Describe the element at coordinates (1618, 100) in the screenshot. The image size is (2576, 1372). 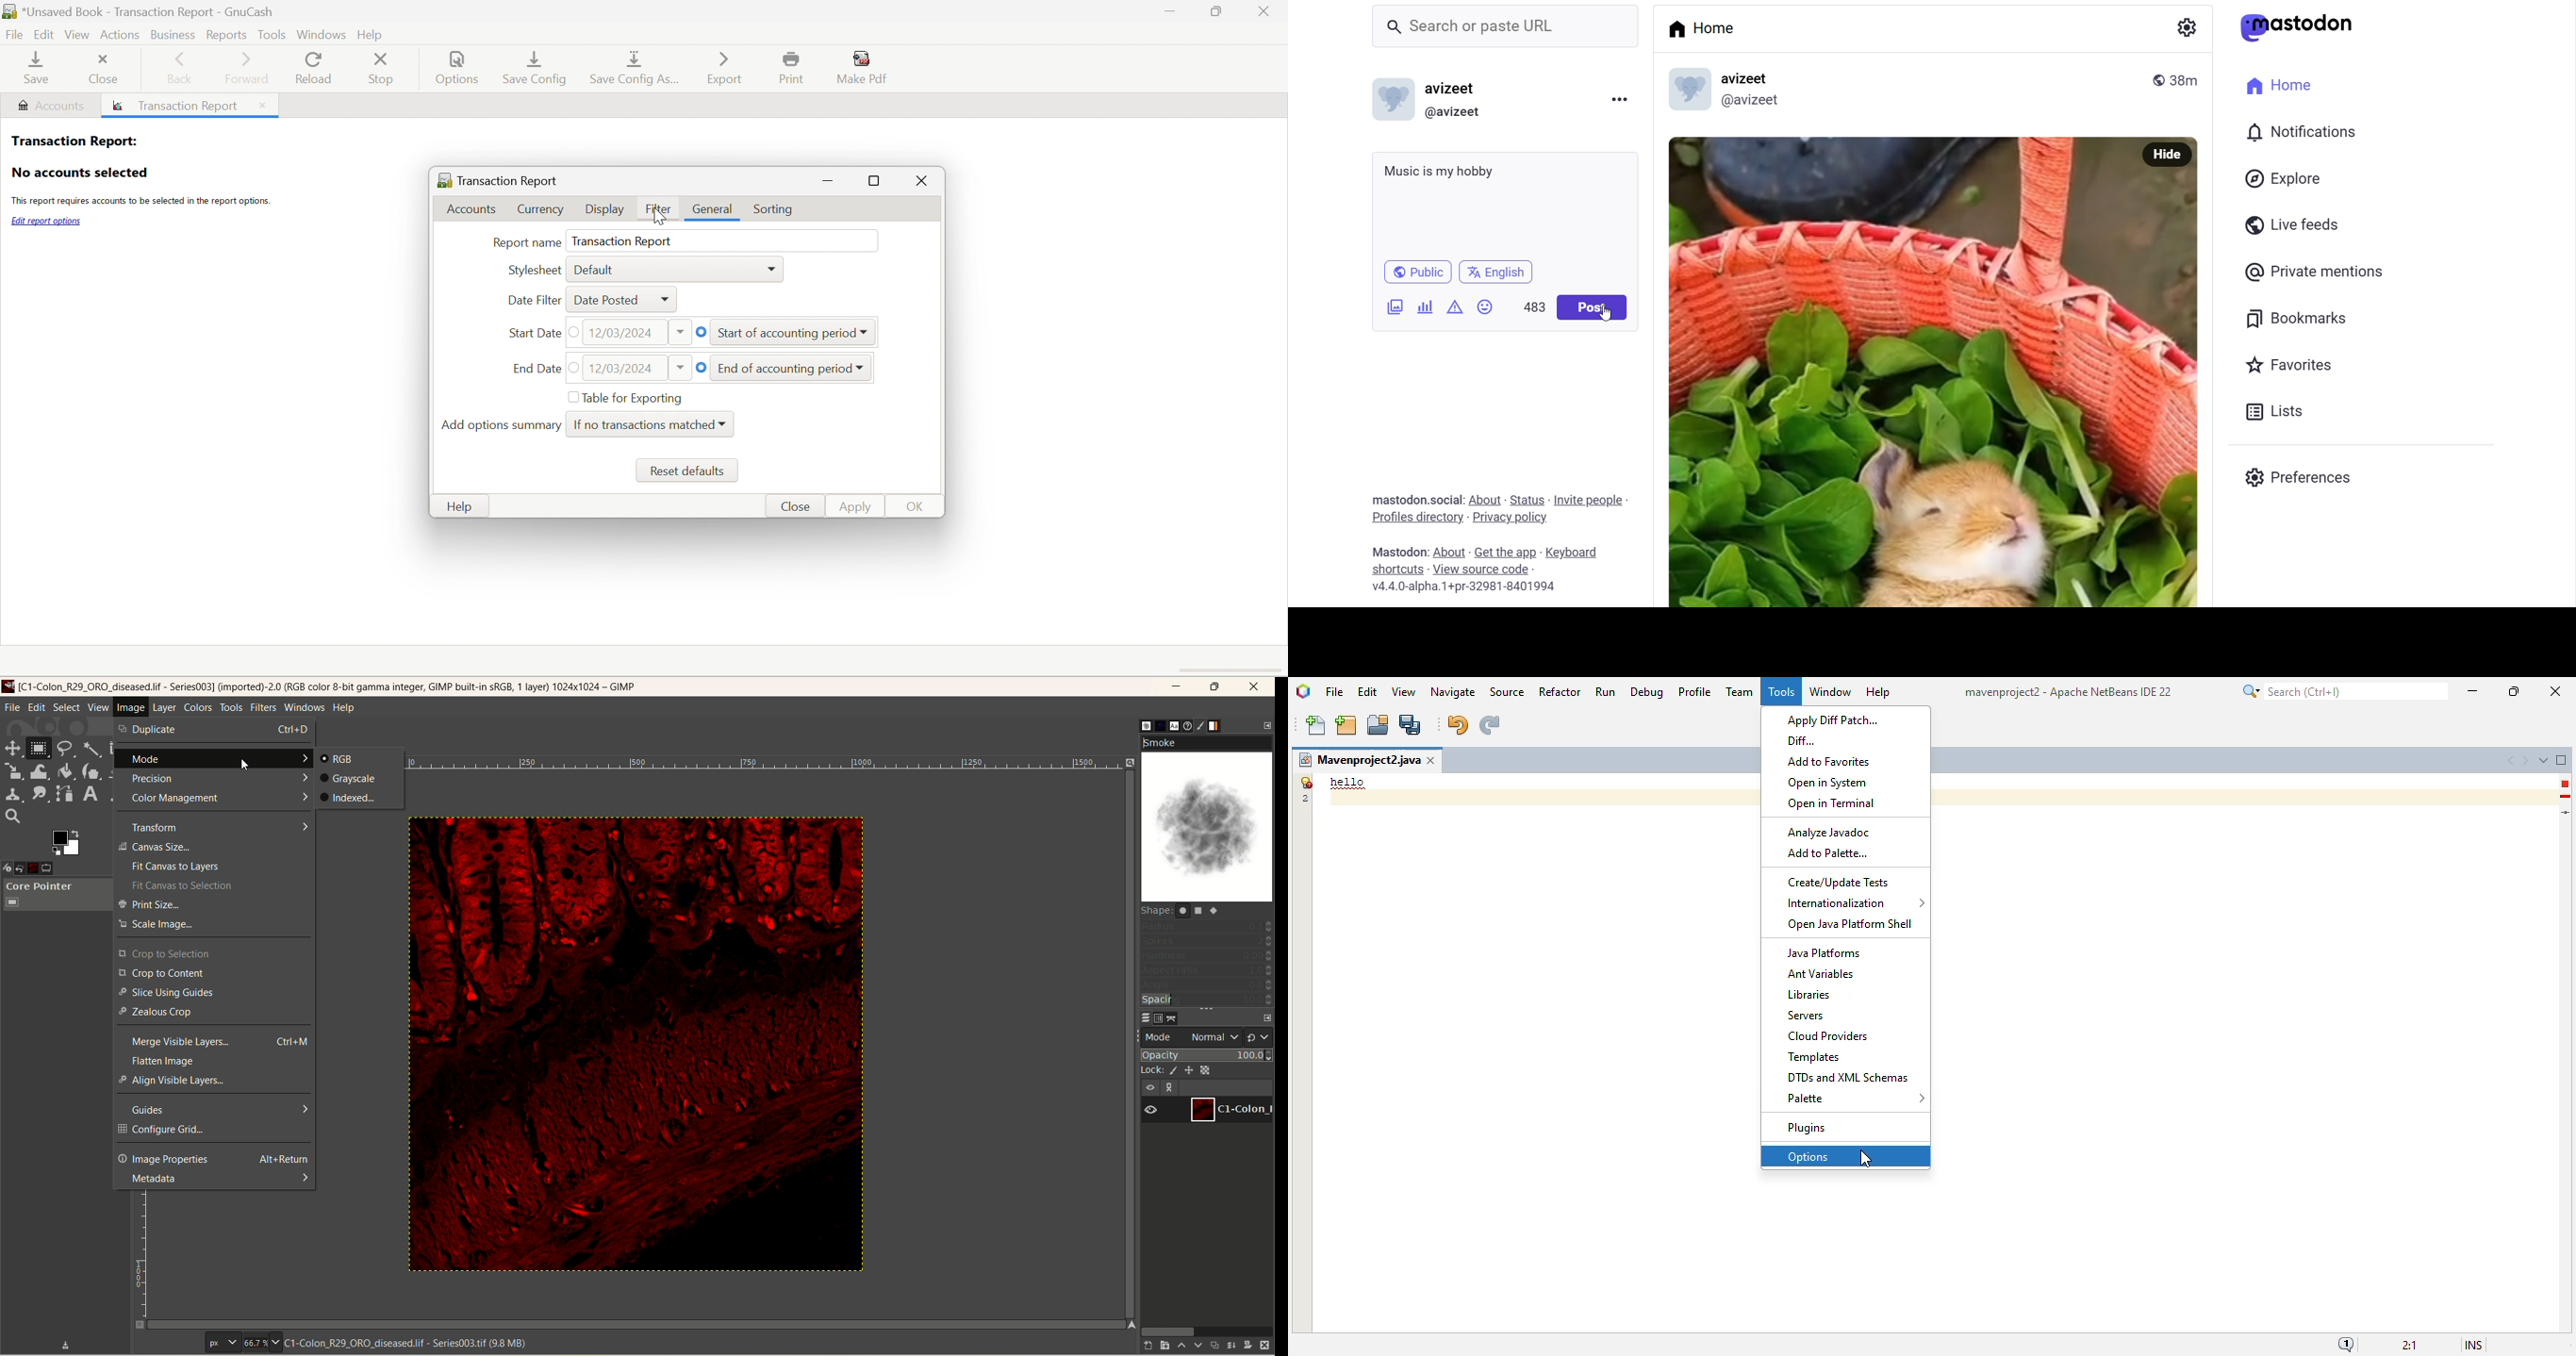
I see `menu` at that location.